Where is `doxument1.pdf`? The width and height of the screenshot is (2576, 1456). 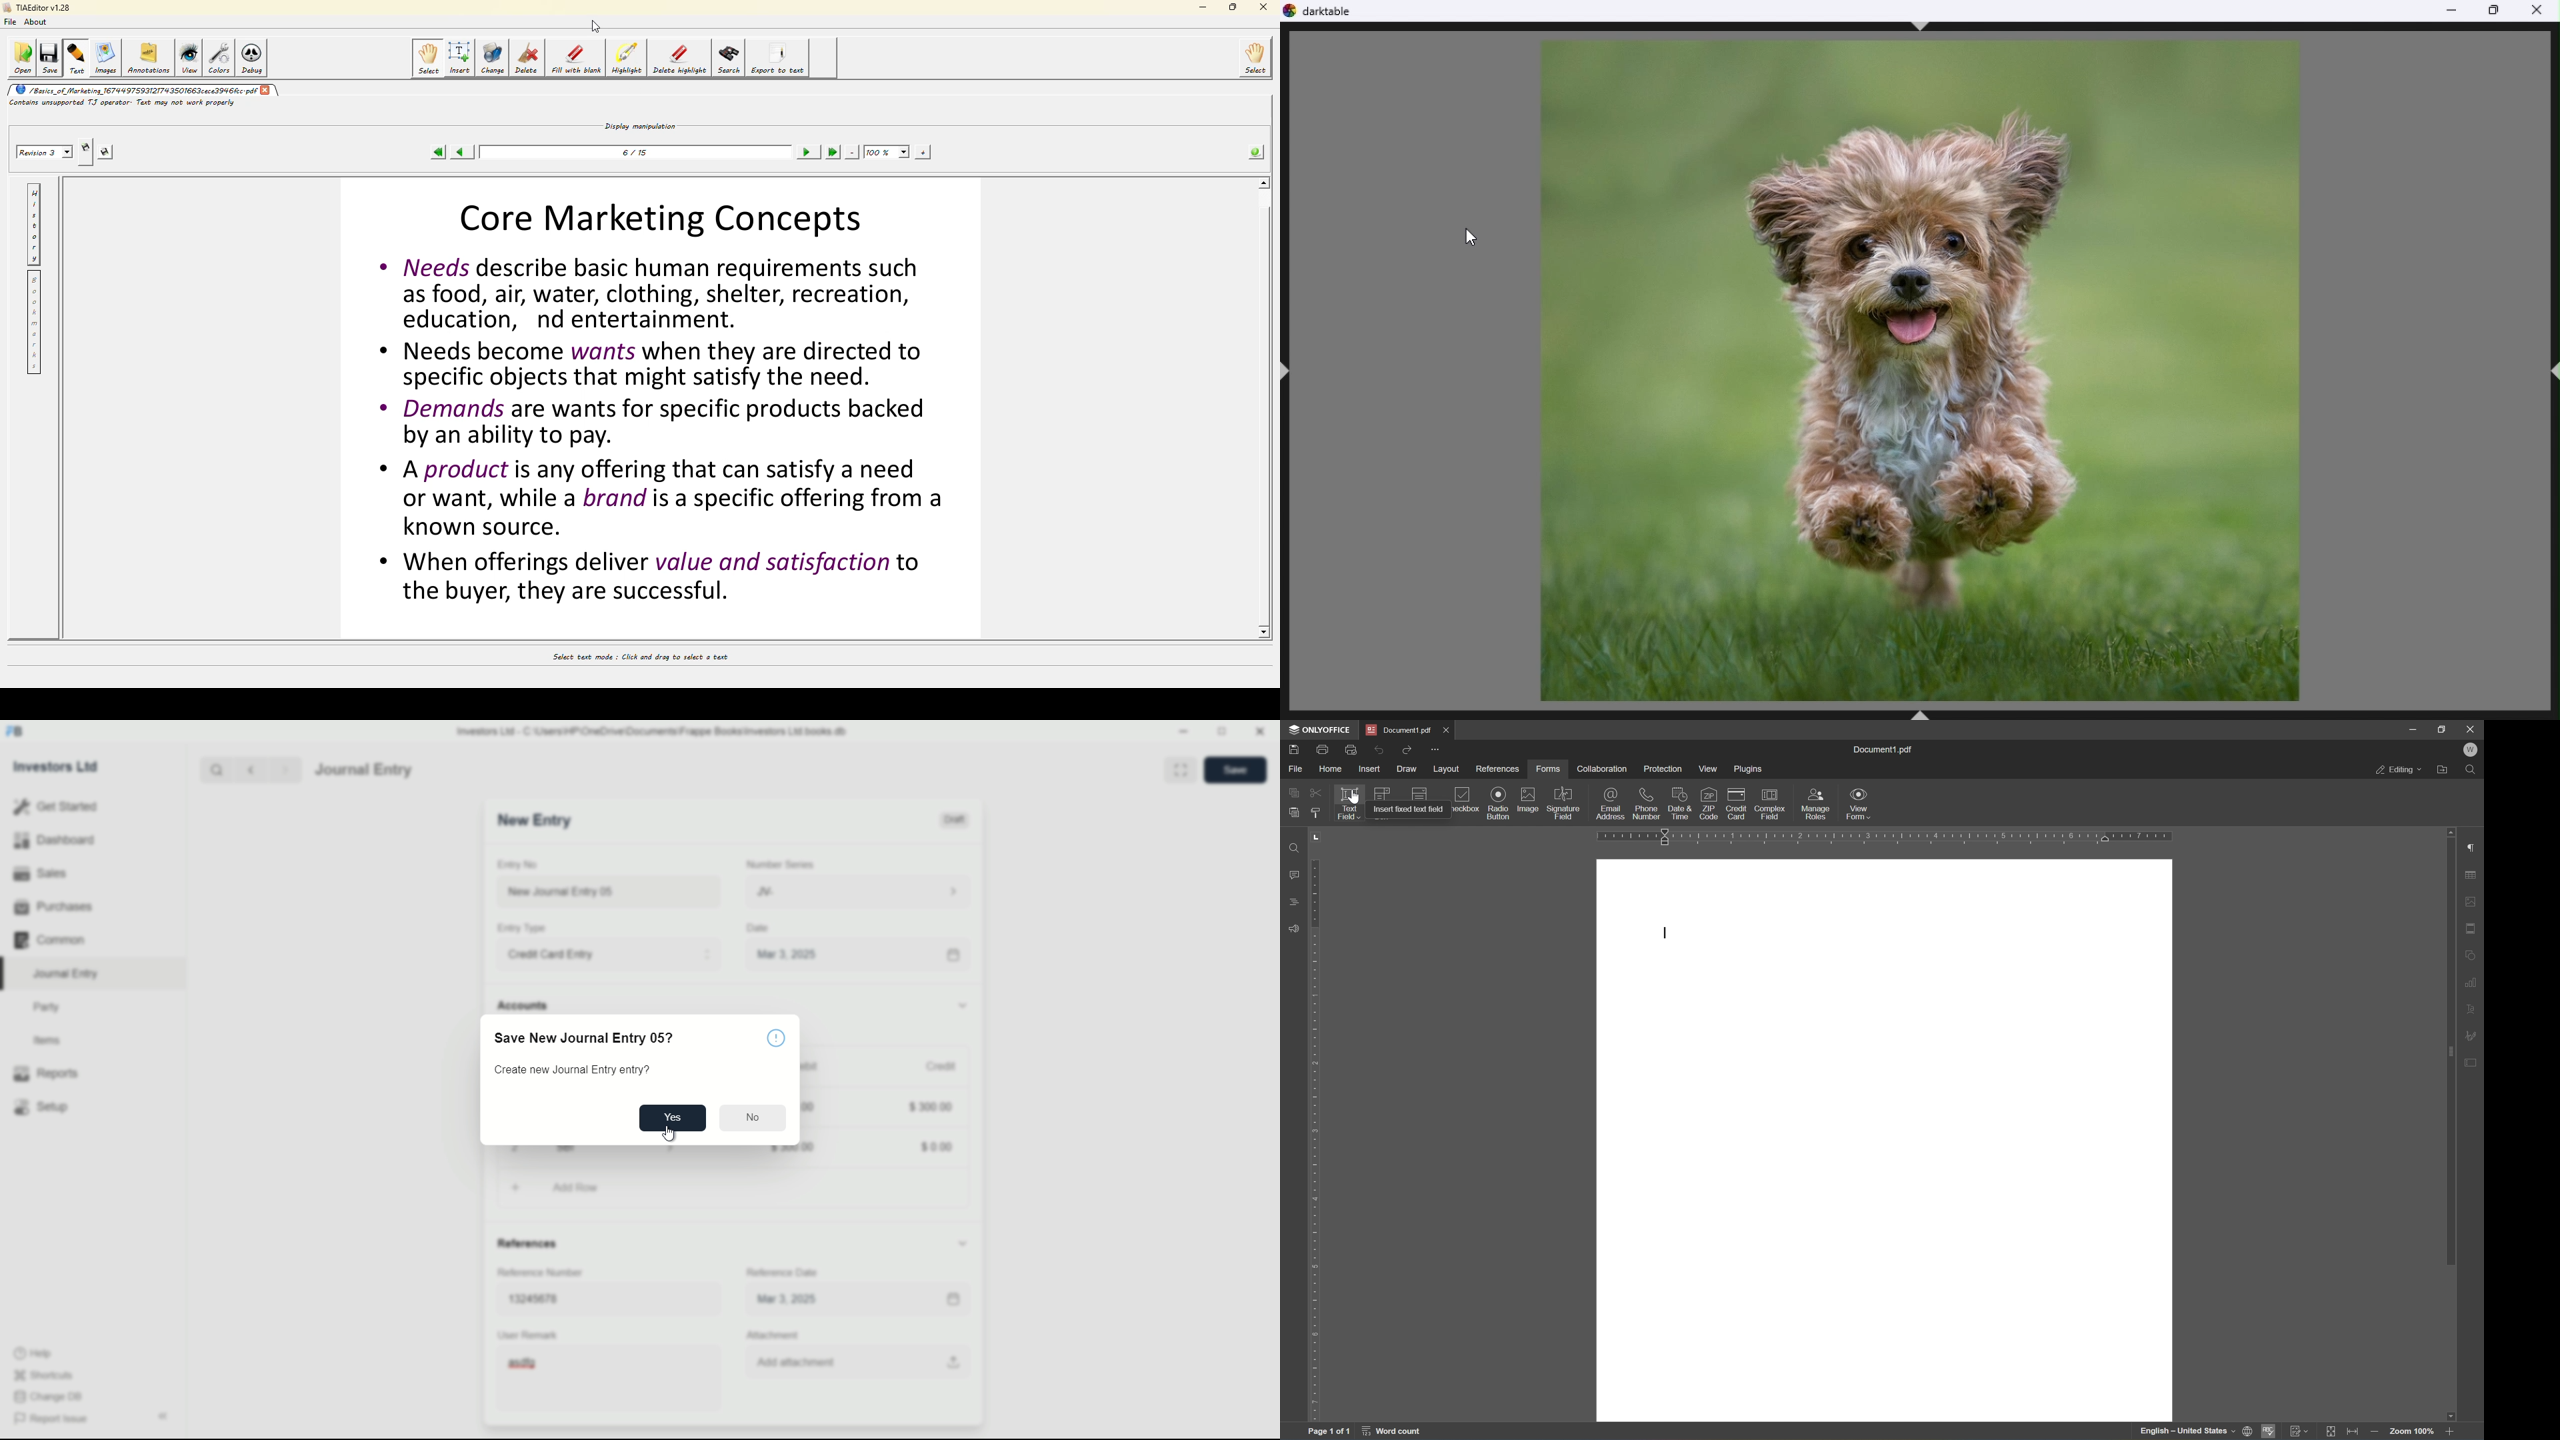 doxument1.pdf is located at coordinates (1400, 730).